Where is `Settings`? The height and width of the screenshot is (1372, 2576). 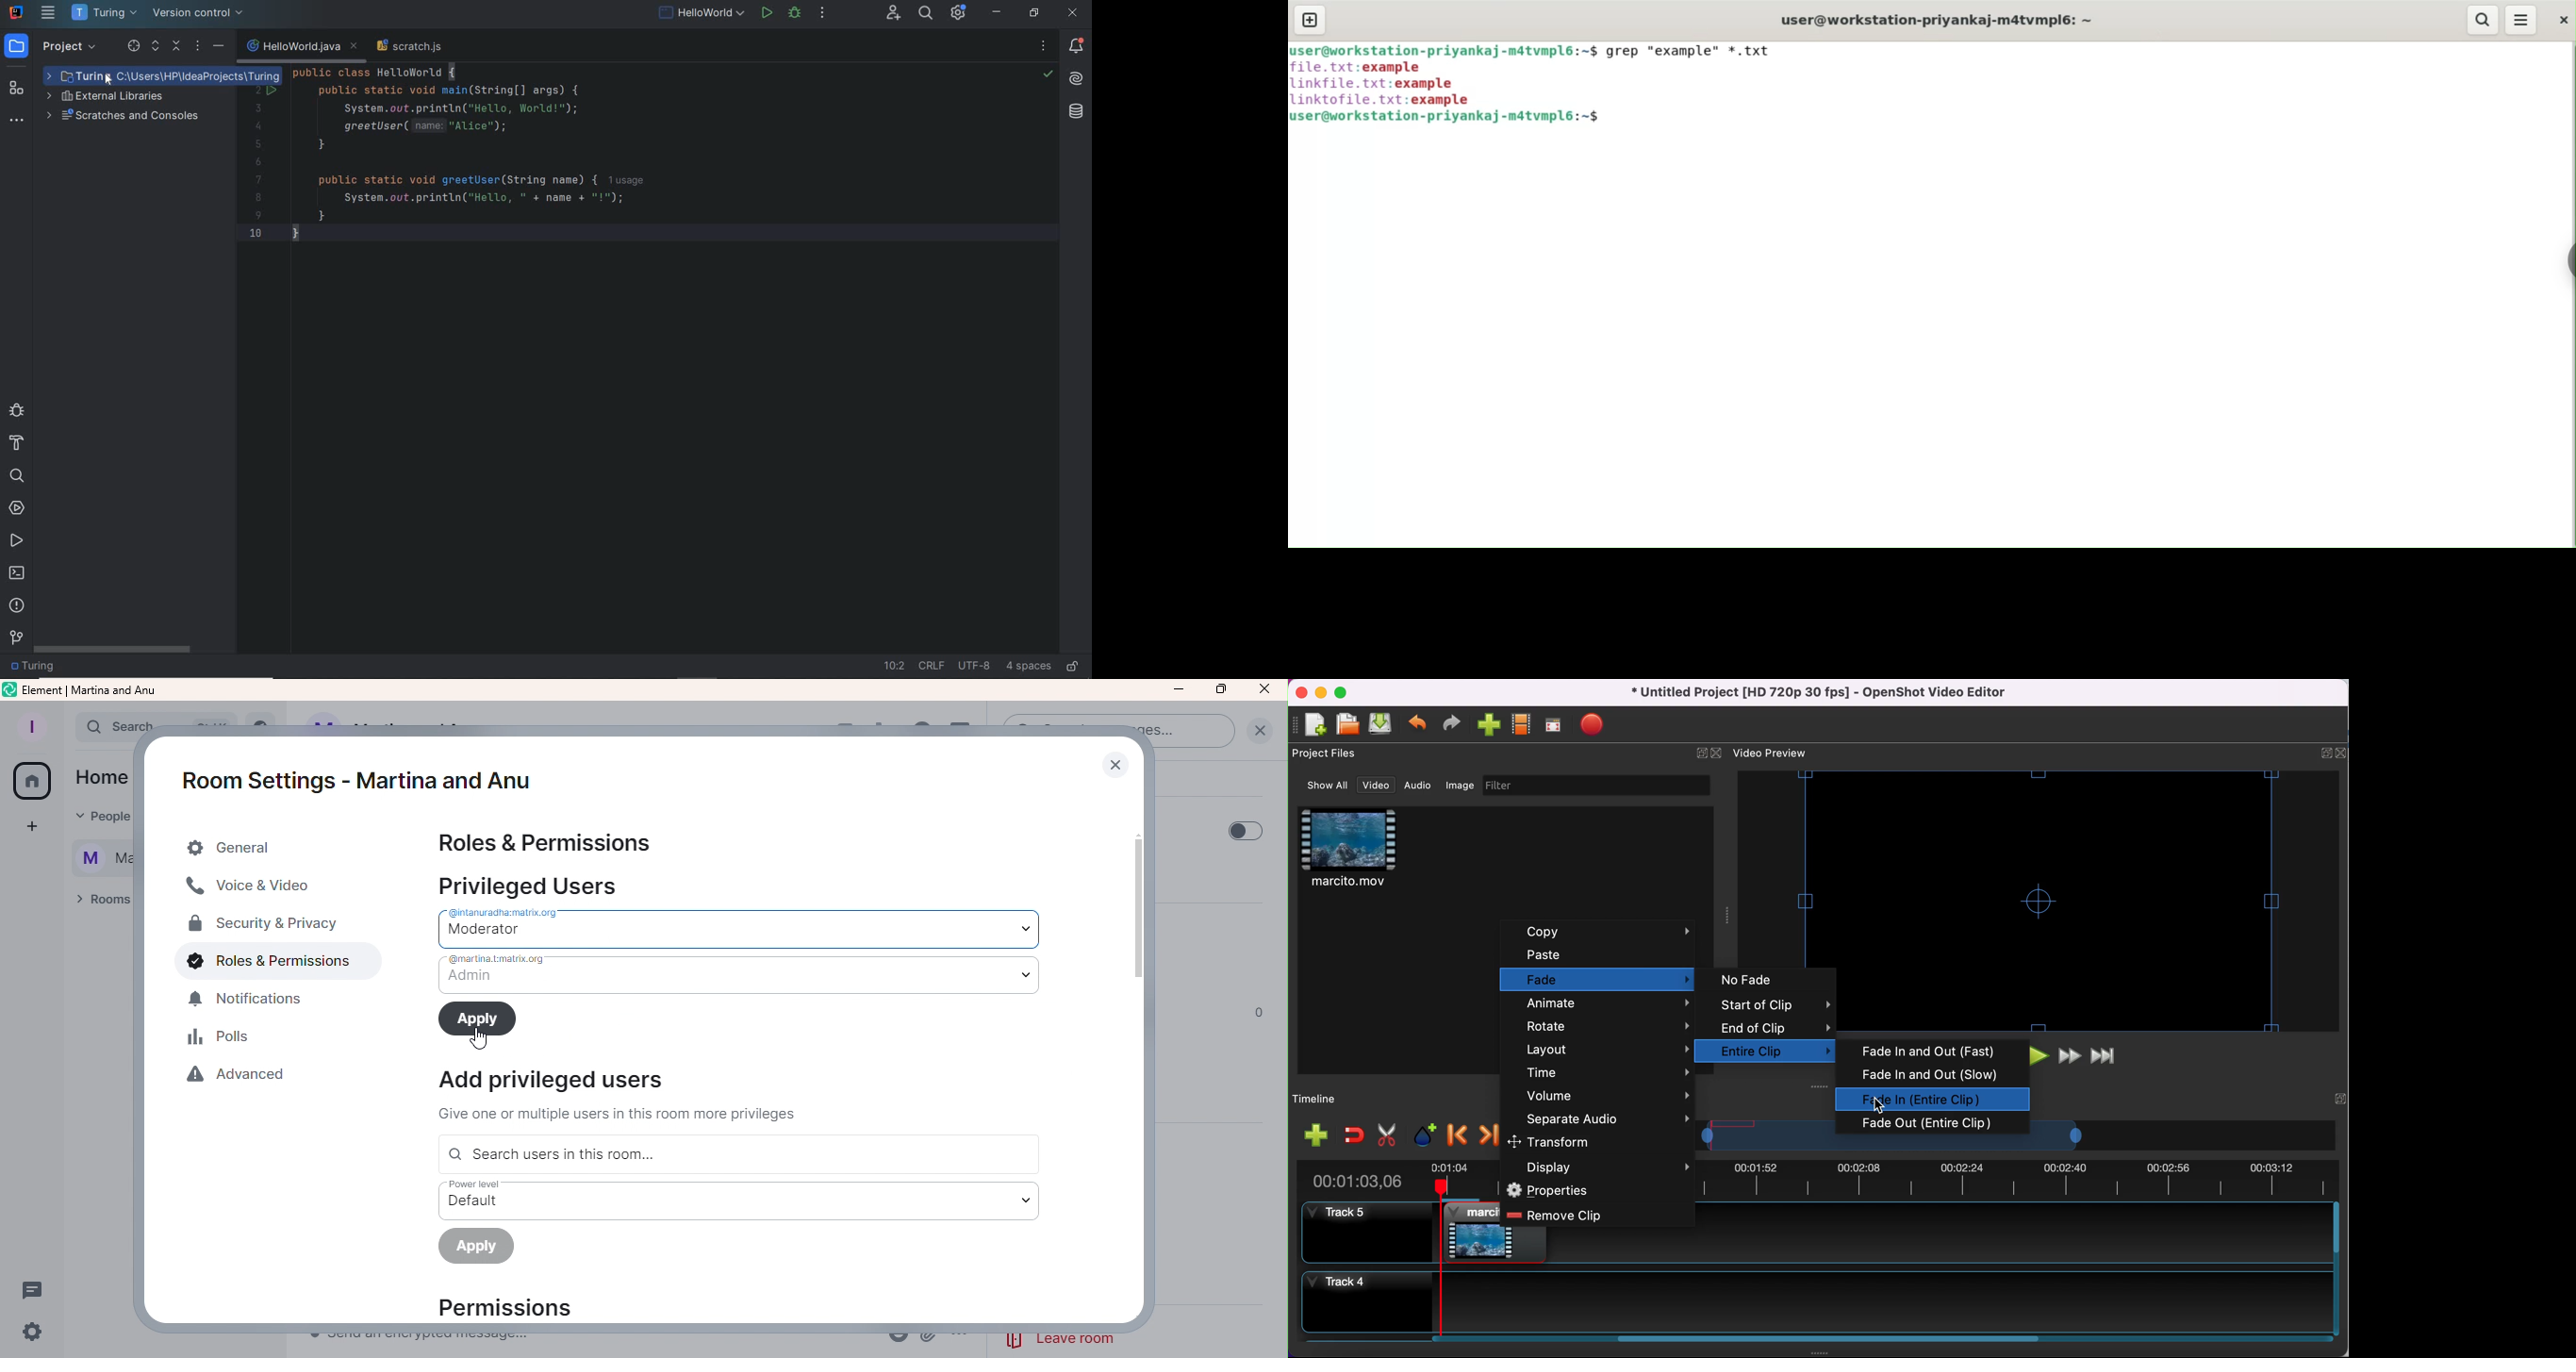
Settings is located at coordinates (35, 1332).